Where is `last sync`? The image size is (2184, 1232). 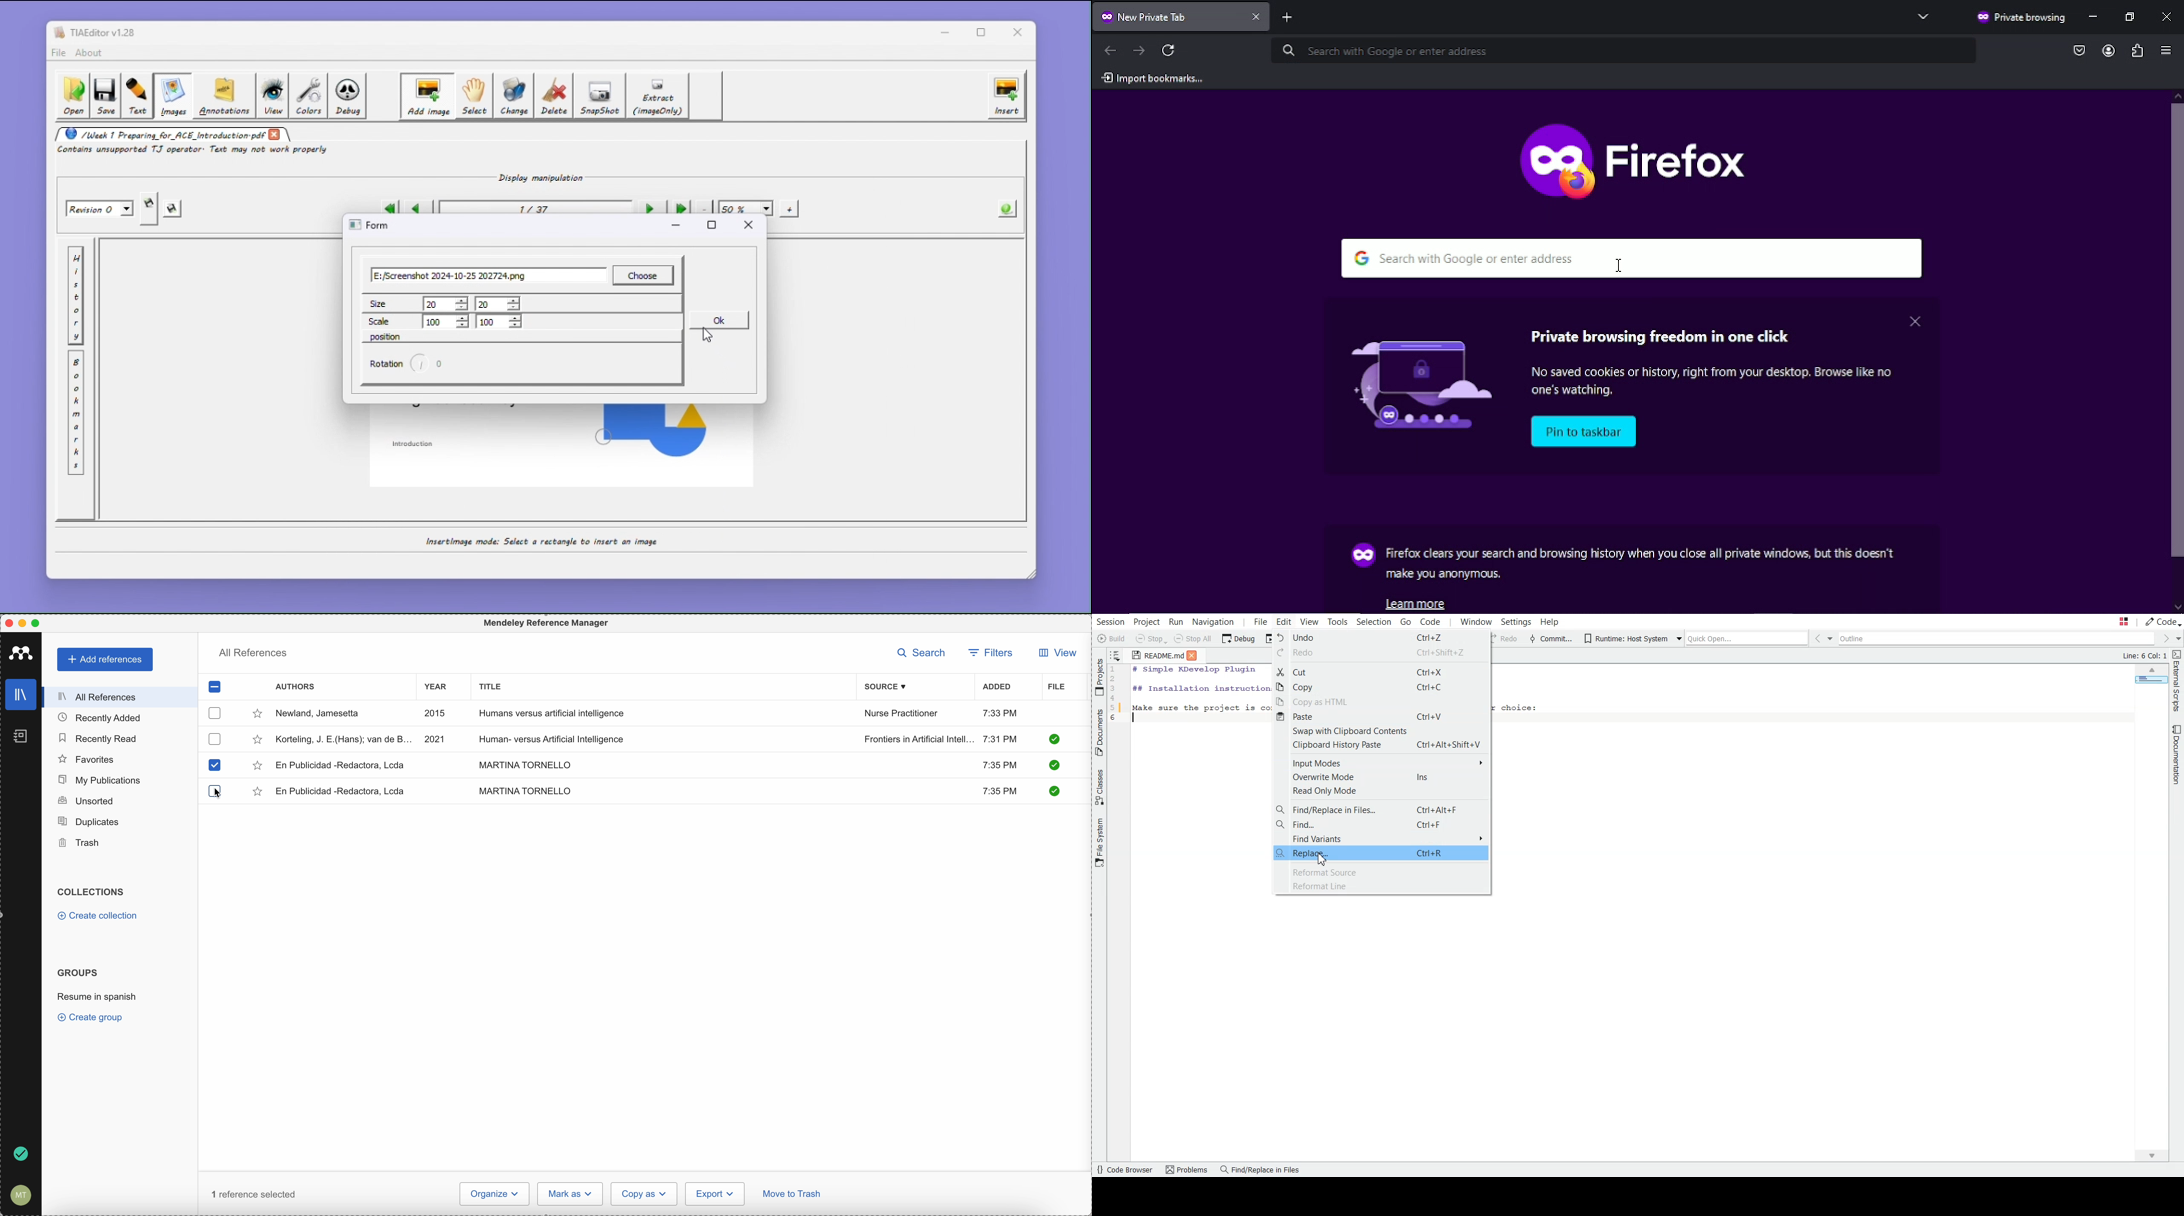 last sync is located at coordinates (19, 1155).